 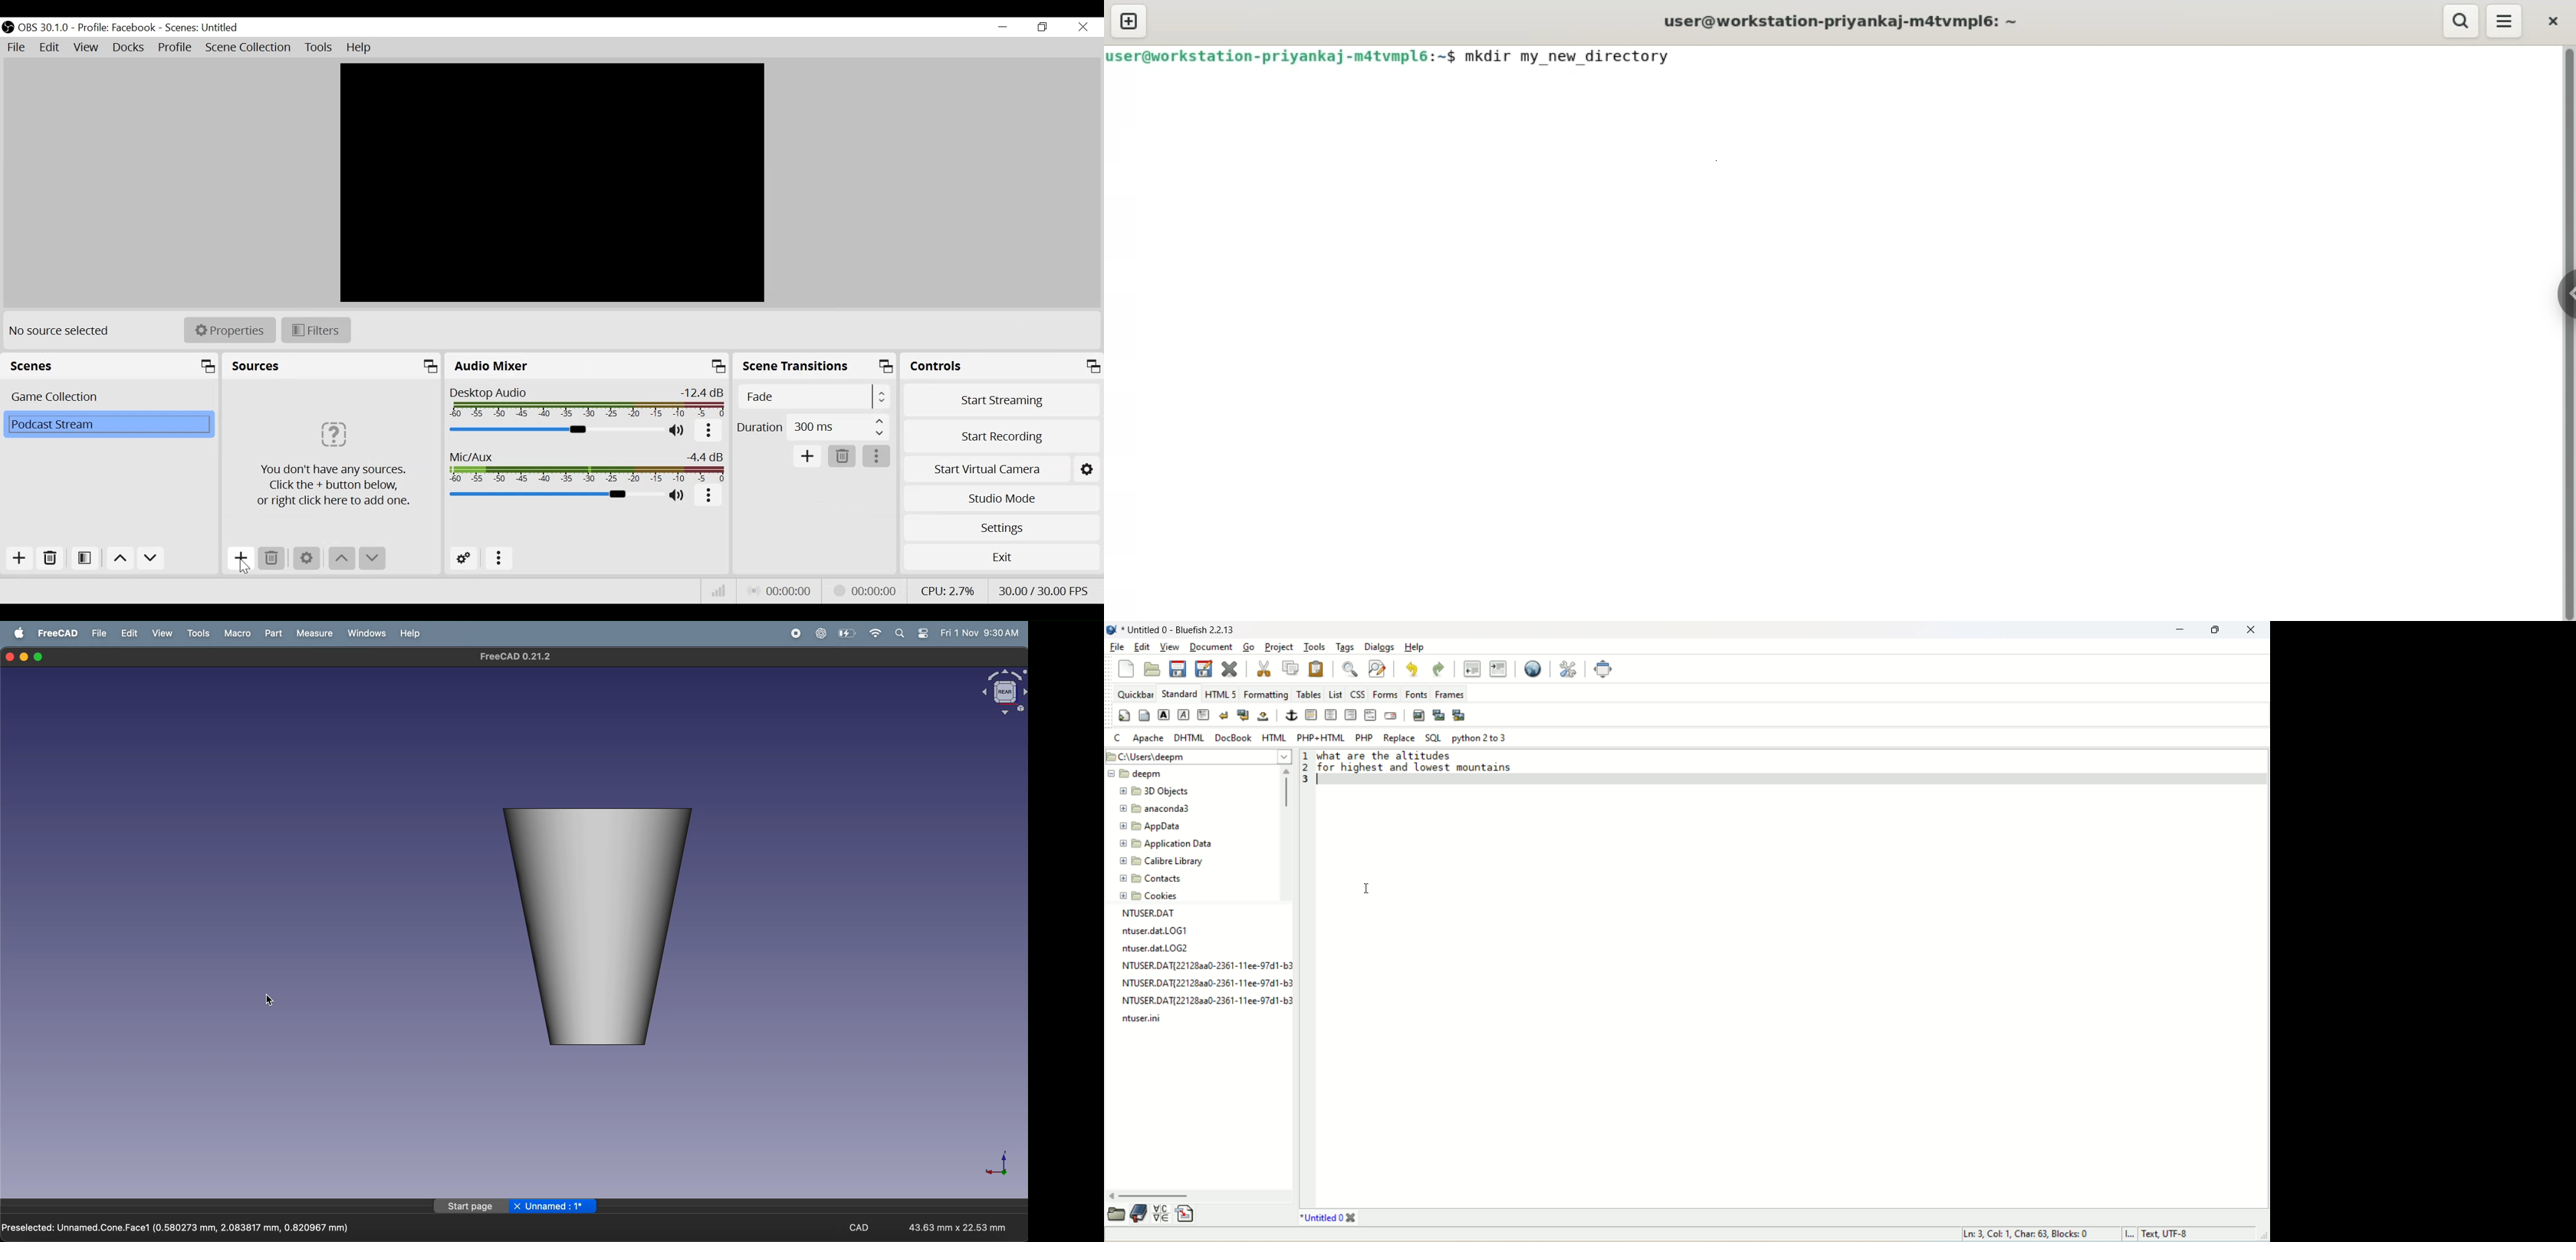 What do you see at coordinates (866, 1227) in the screenshot?
I see `CAD` at bounding box center [866, 1227].